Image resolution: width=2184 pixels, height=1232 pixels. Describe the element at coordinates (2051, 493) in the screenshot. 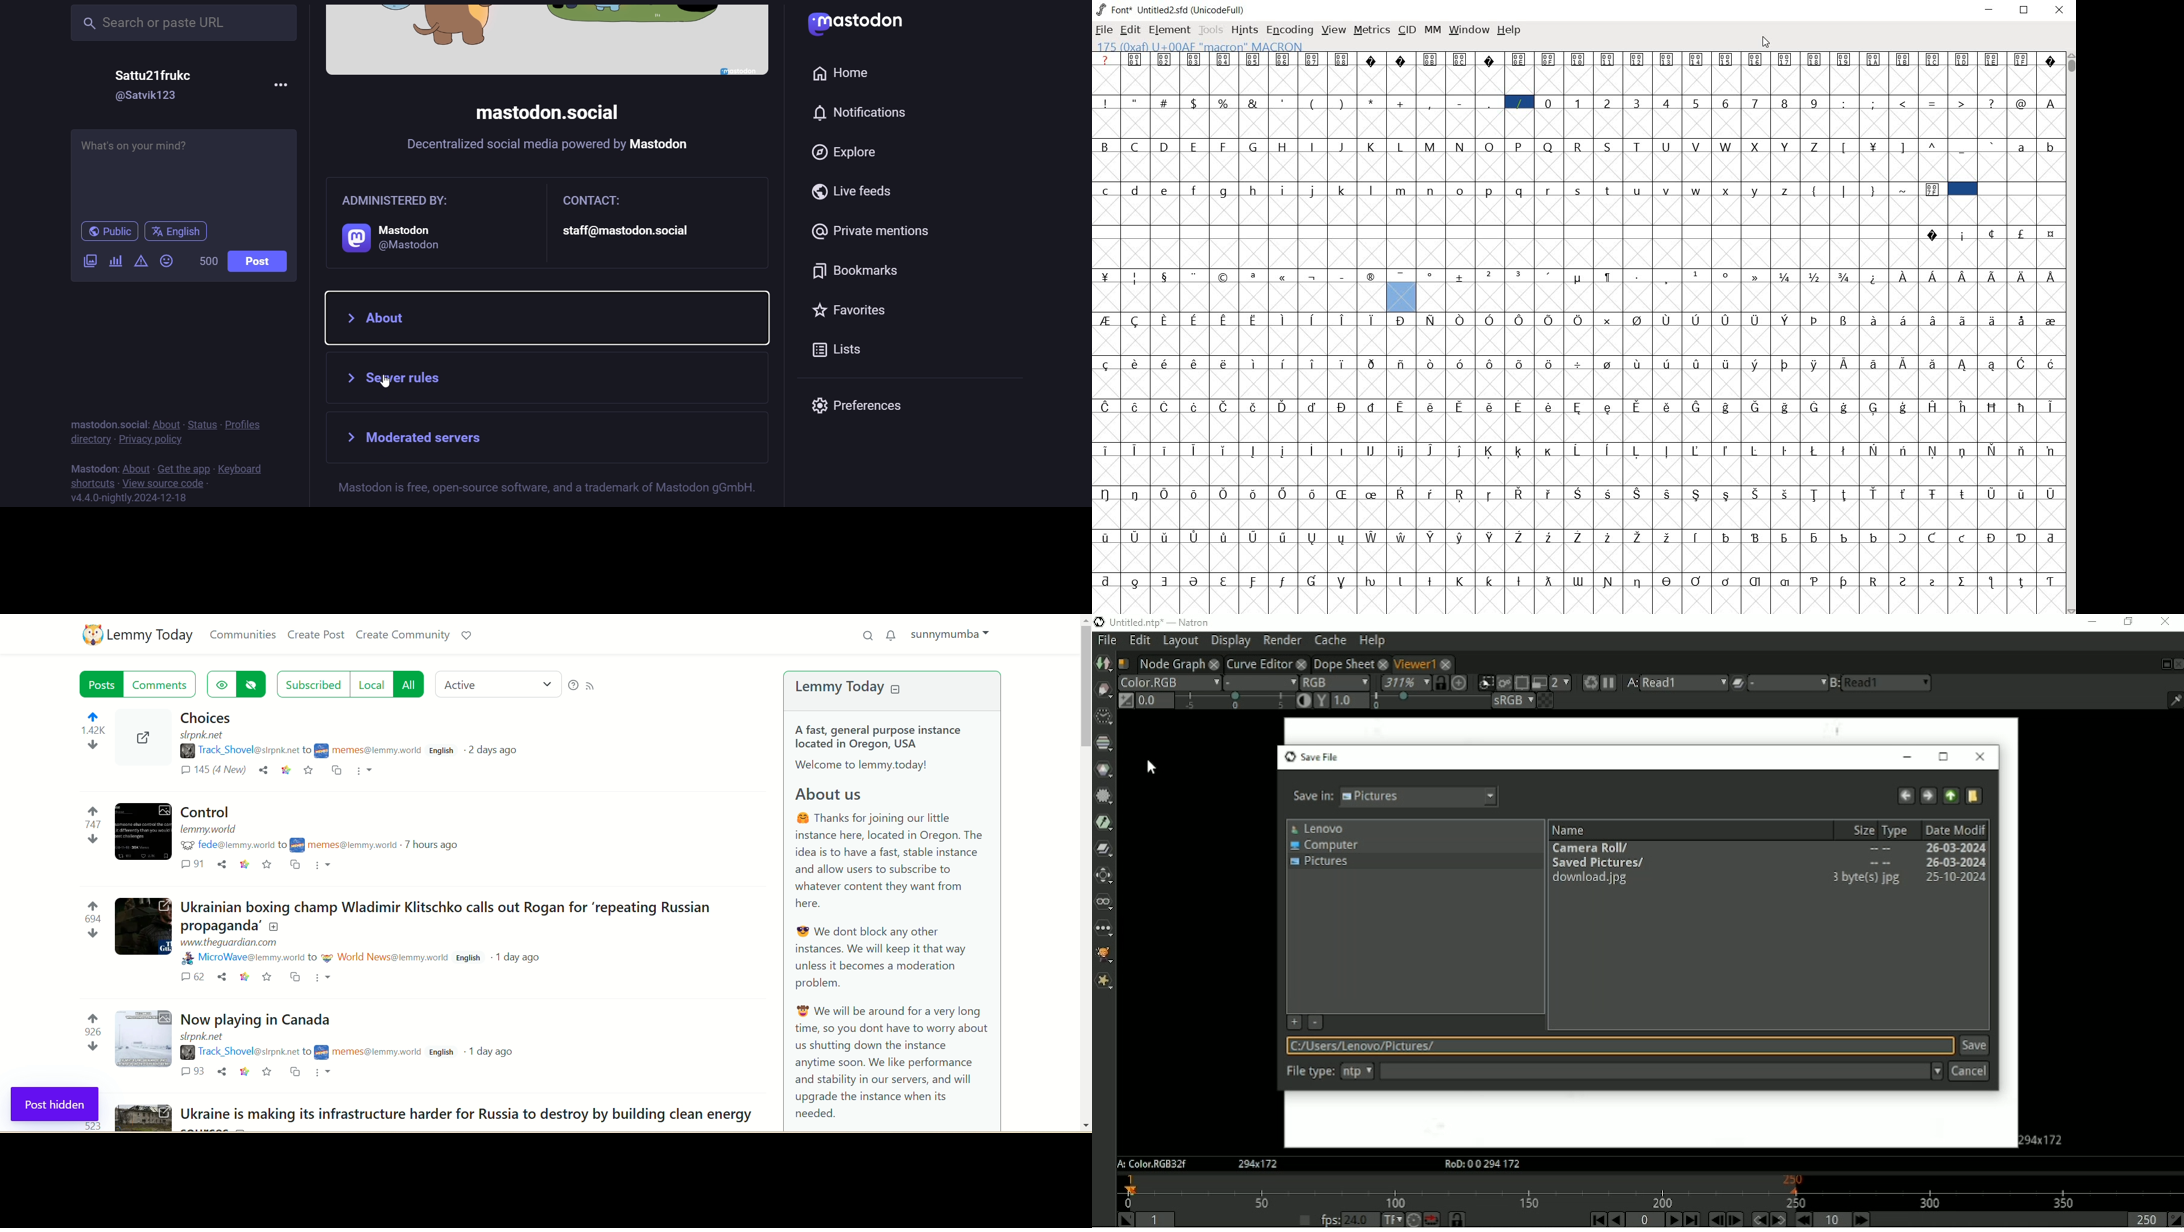

I see `Symbol` at that location.